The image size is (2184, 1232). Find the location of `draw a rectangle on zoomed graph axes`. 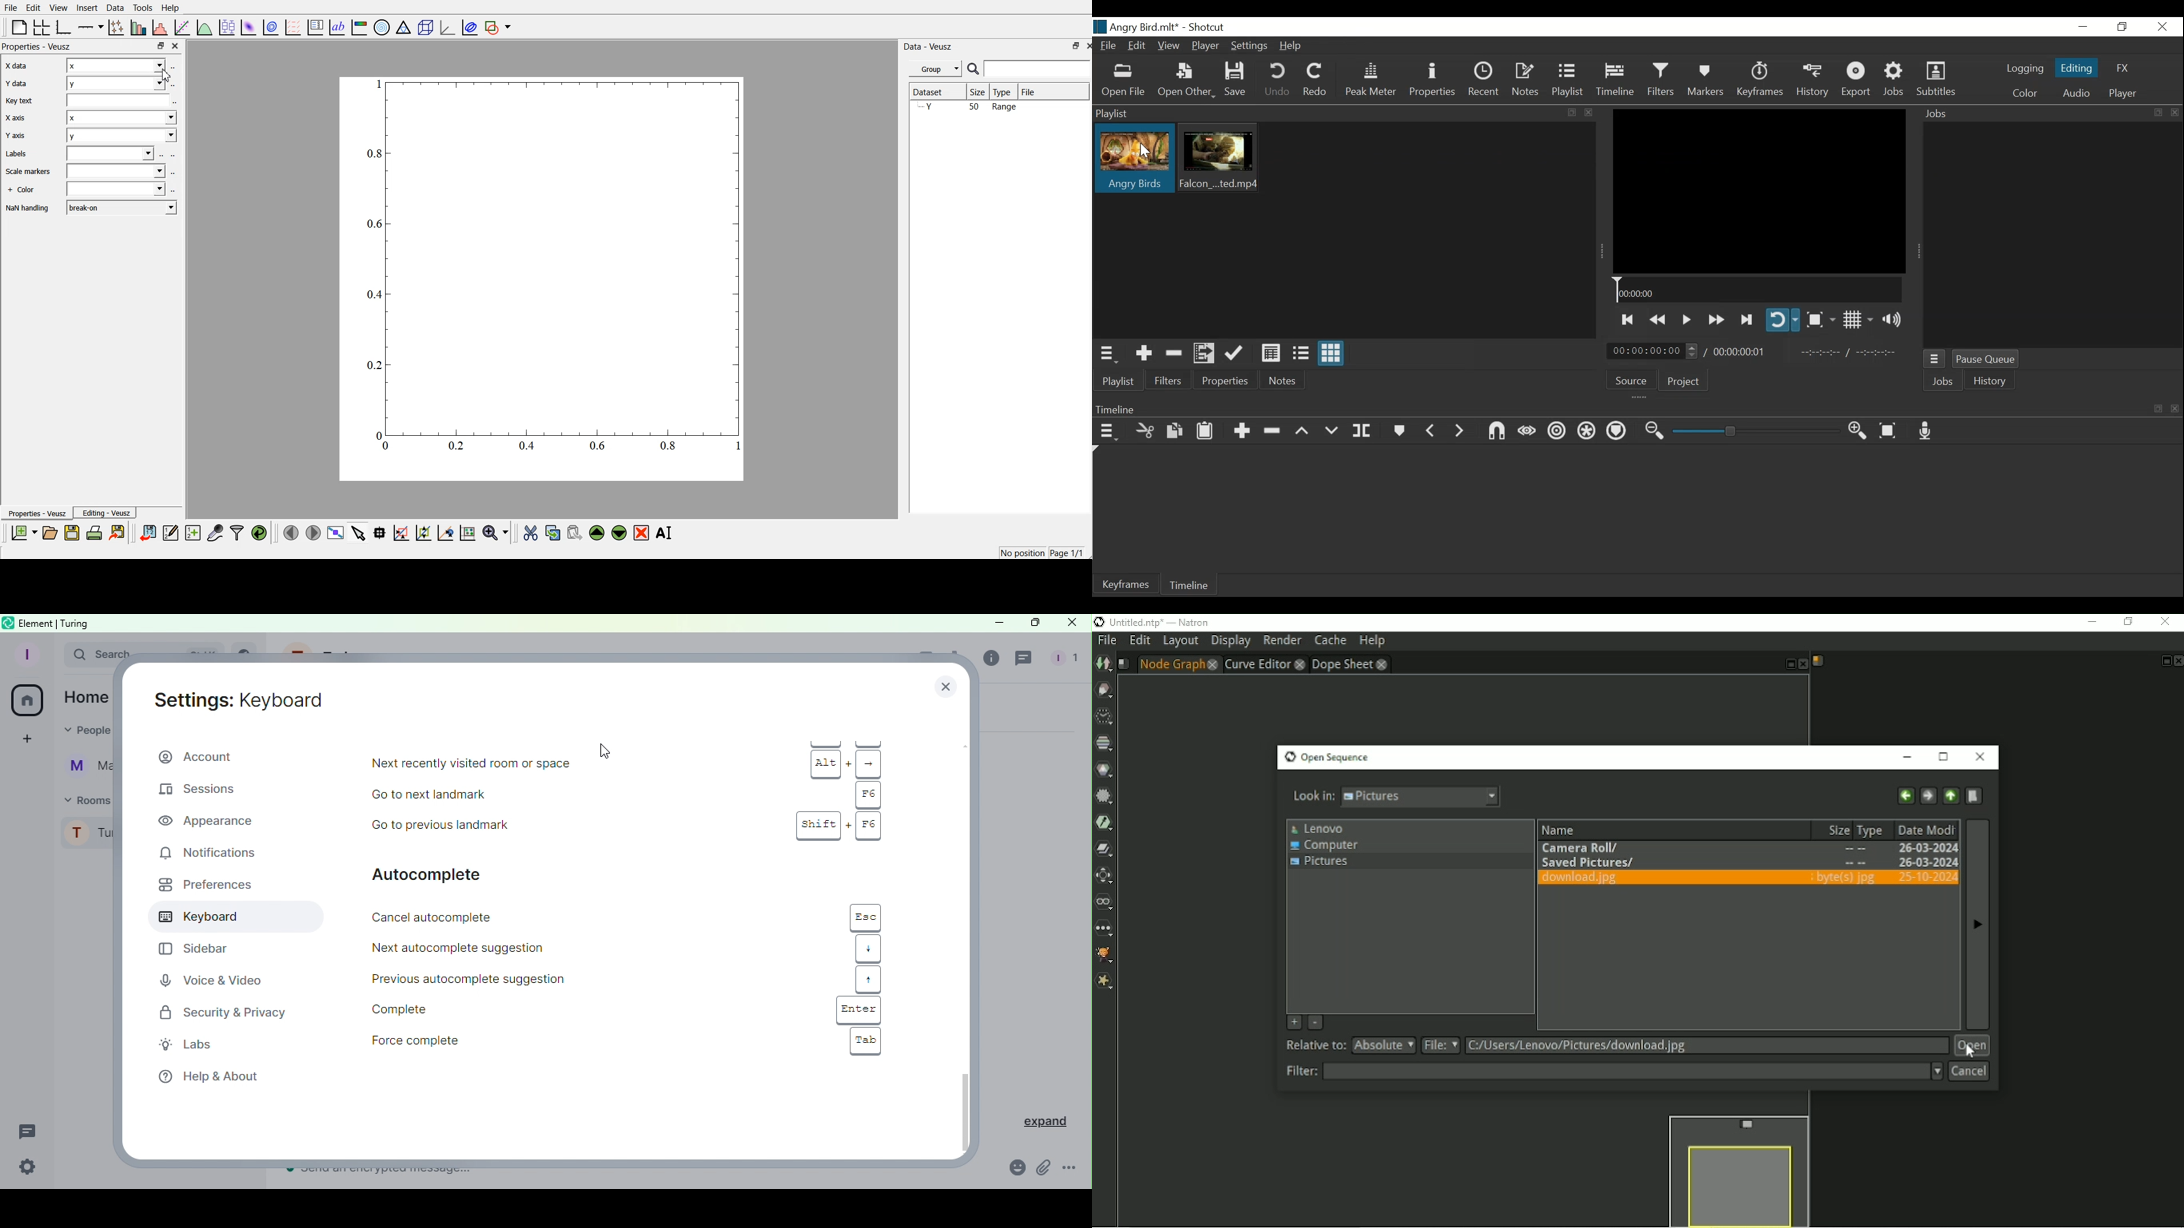

draw a rectangle on zoomed graph axes is located at coordinates (402, 534).